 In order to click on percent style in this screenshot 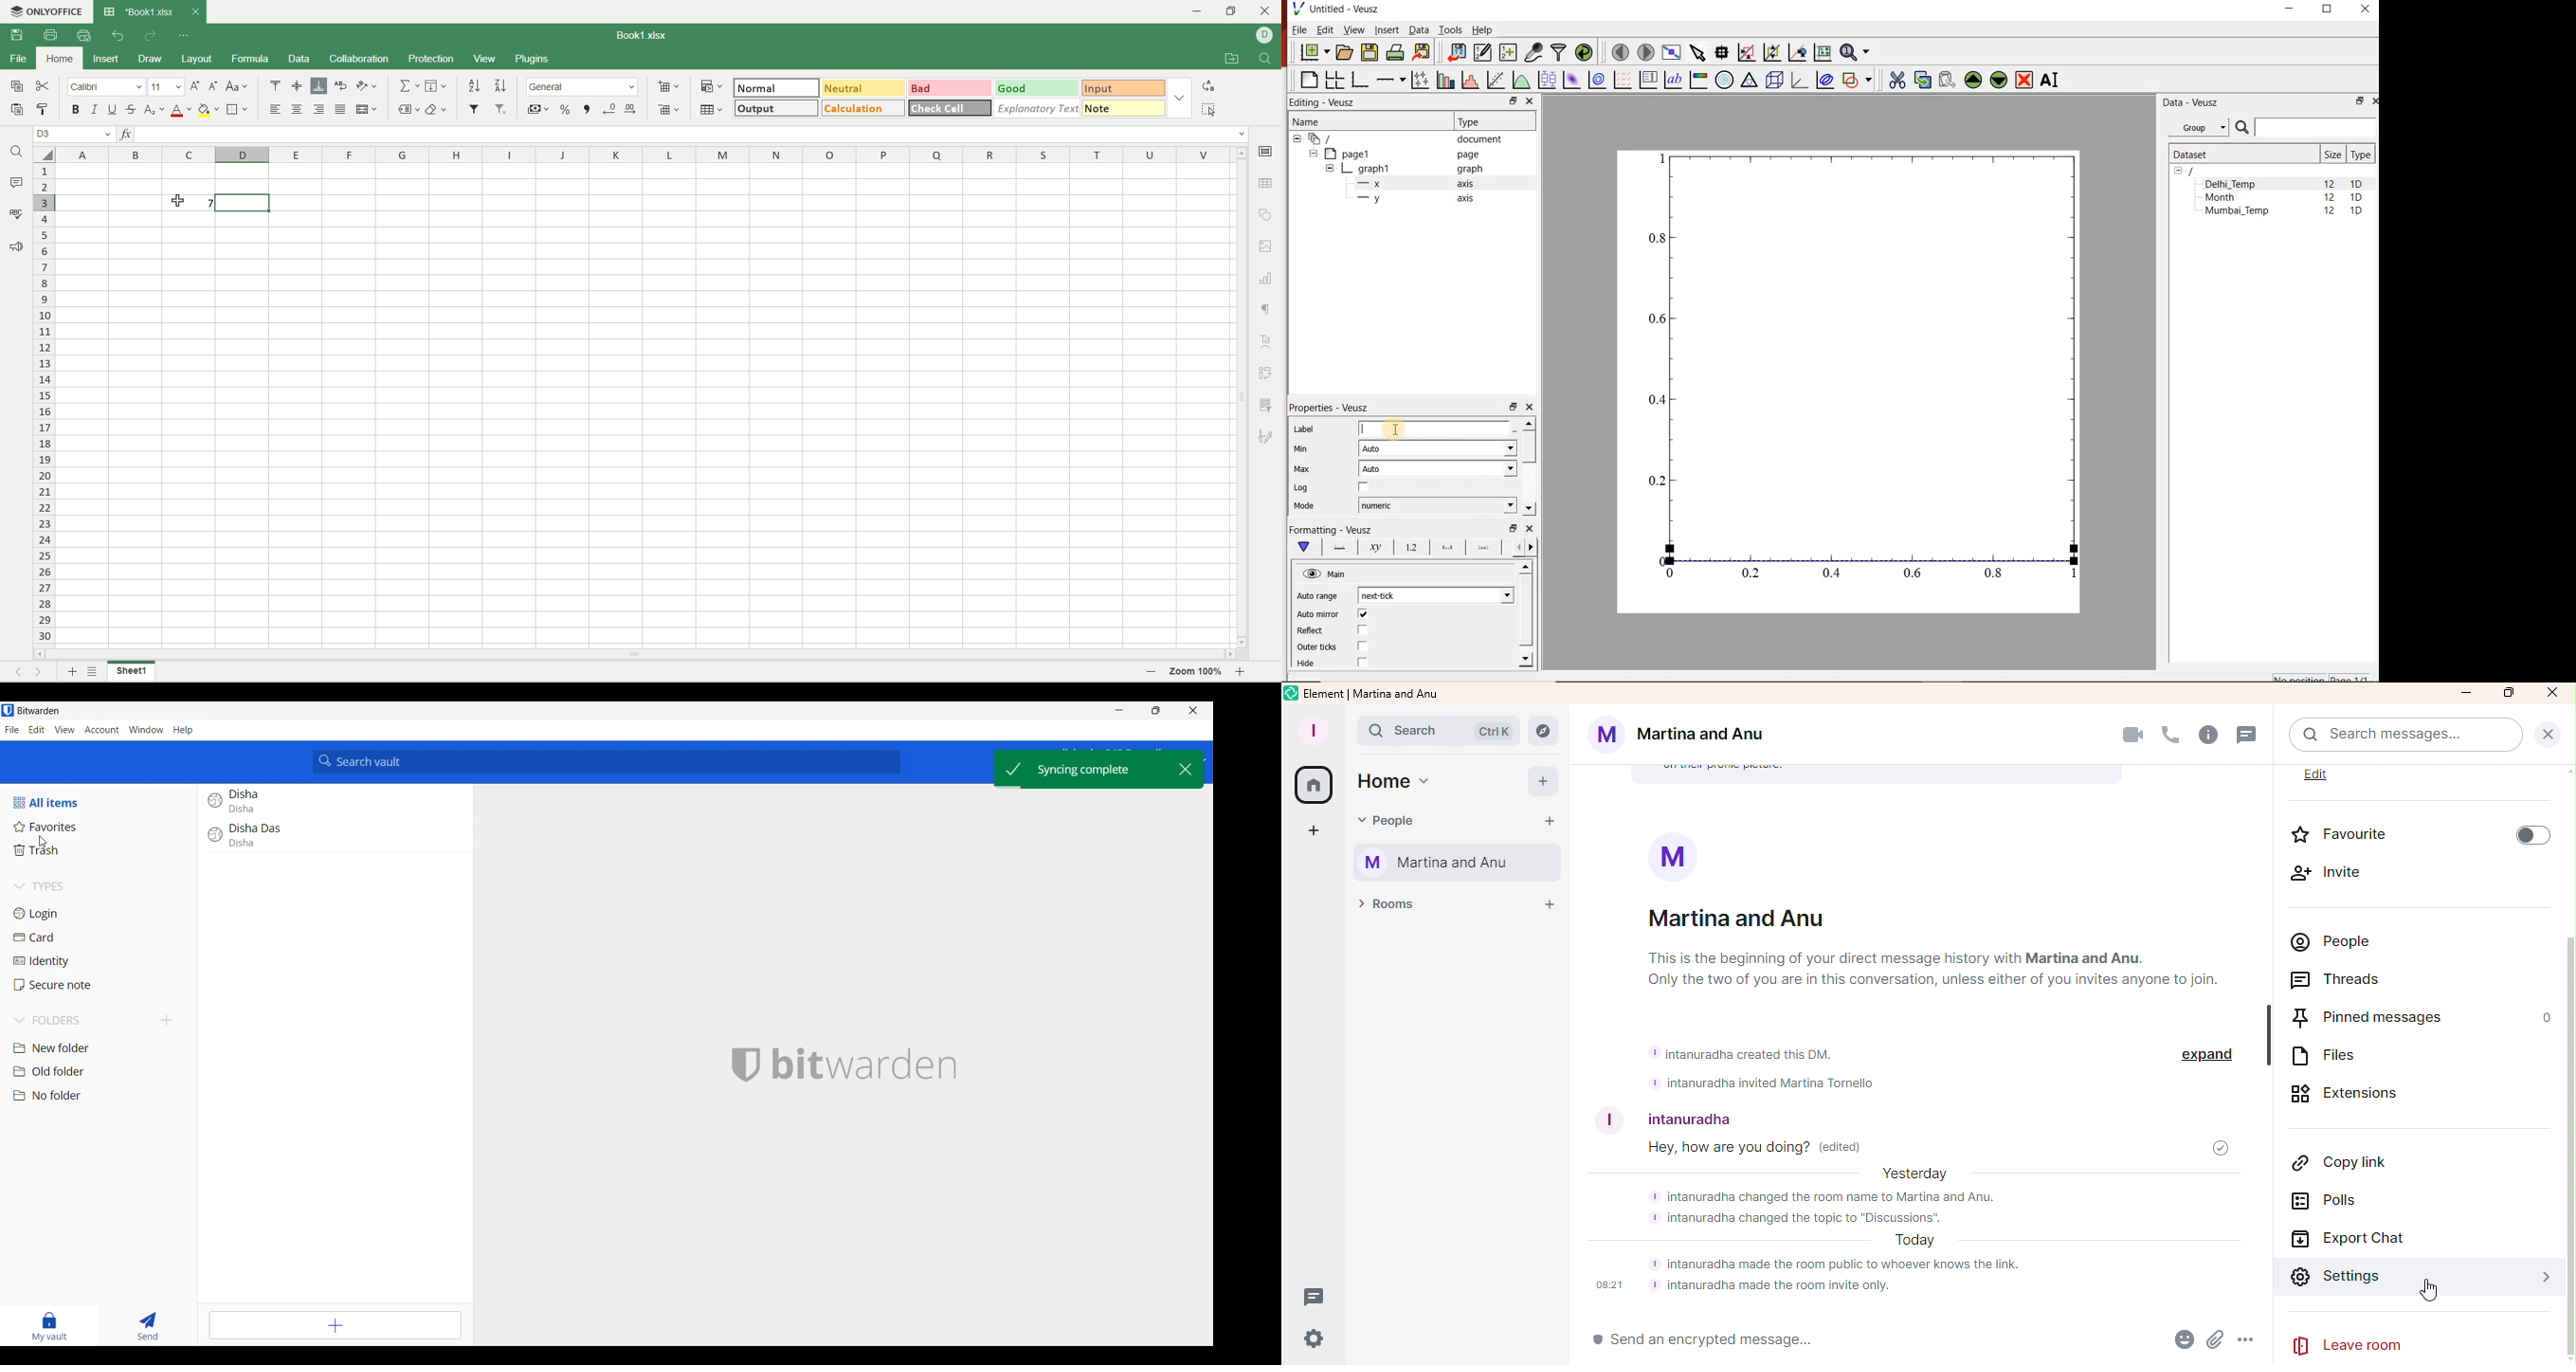, I will do `click(567, 108)`.